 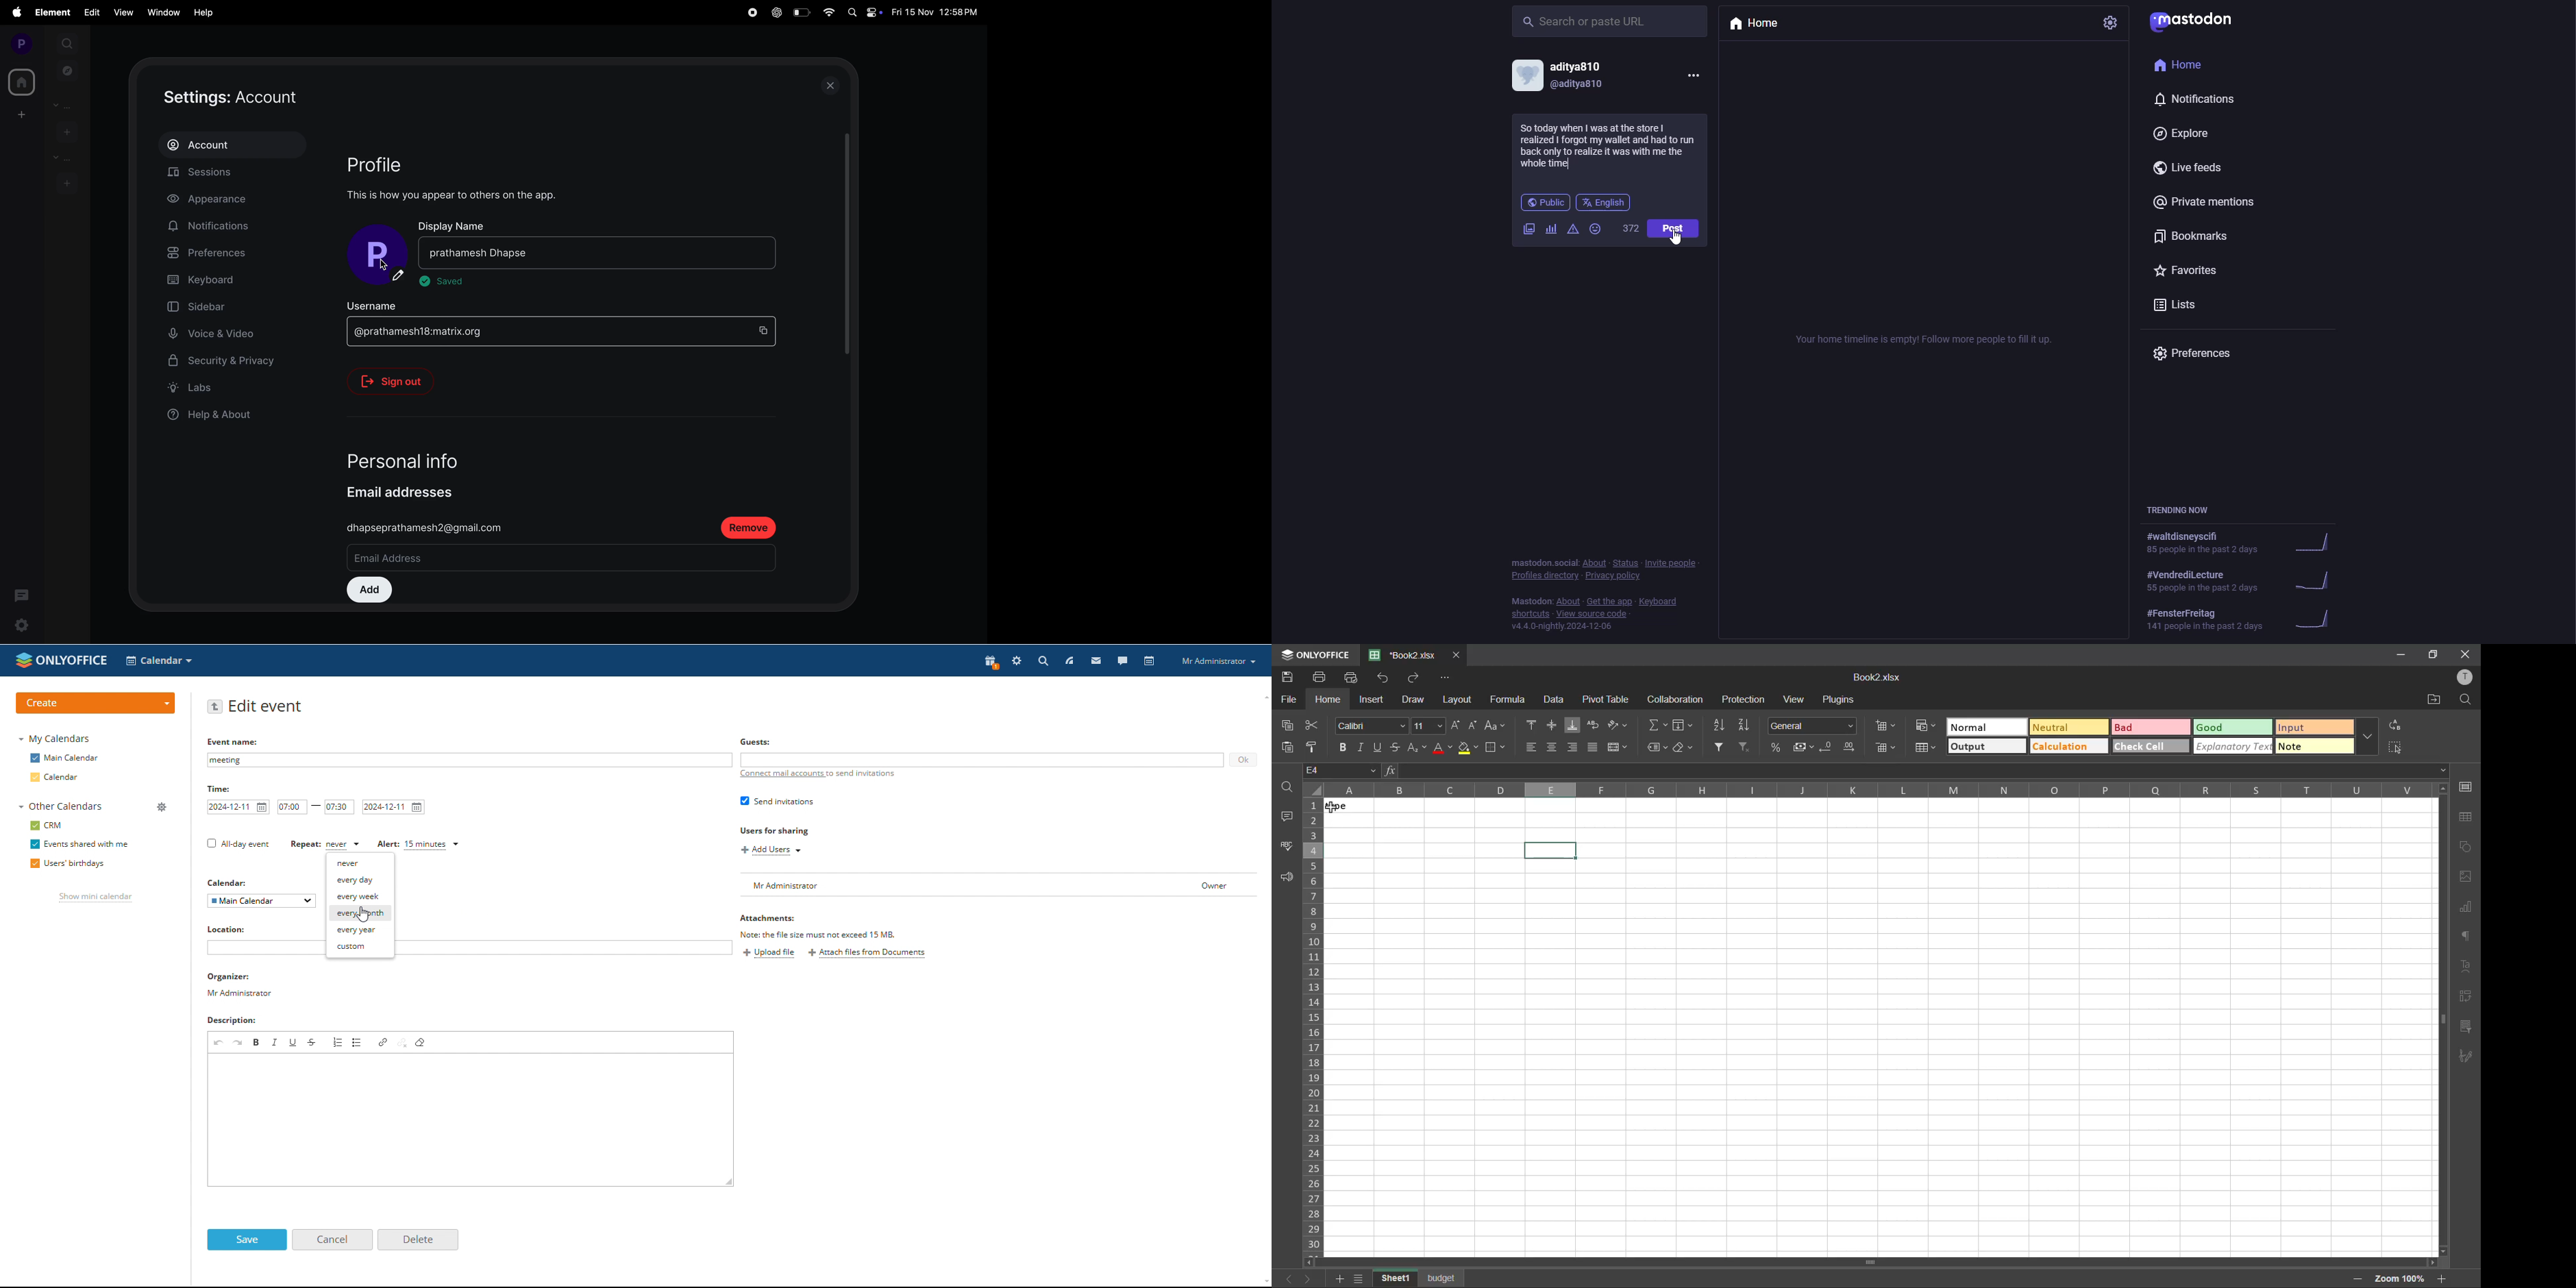 What do you see at coordinates (67, 182) in the screenshot?
I see `add rooms` at bounding box center [67, 182].